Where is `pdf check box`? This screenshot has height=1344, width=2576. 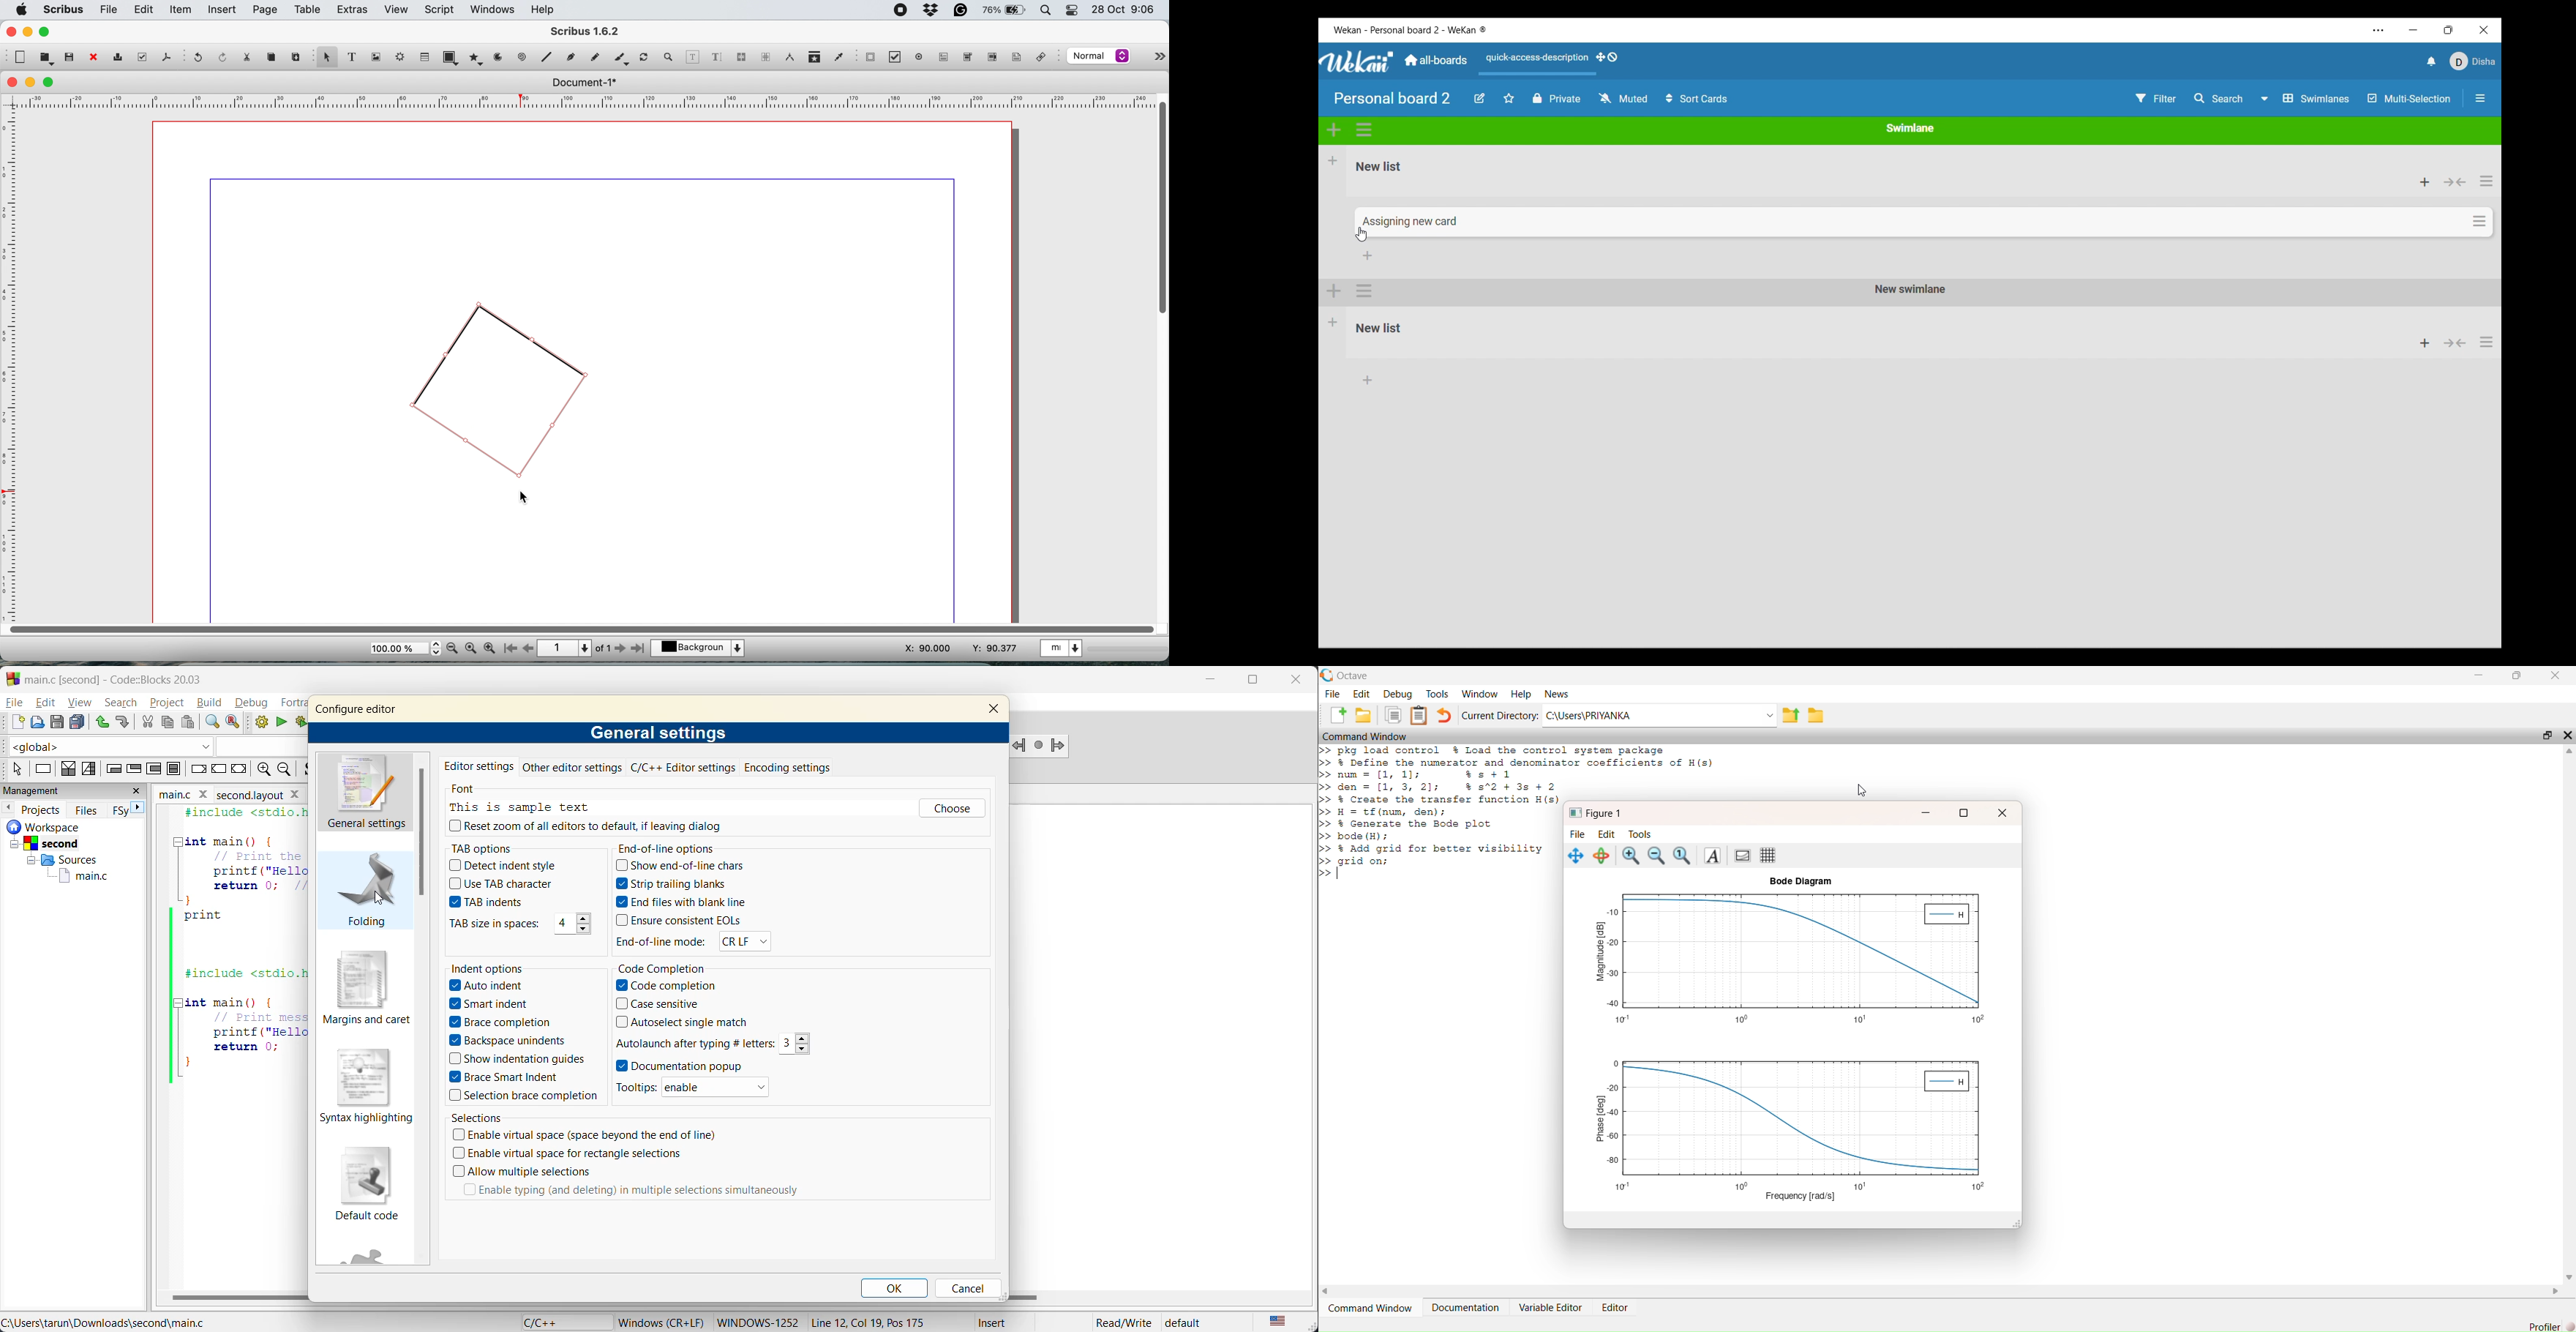 pdf check box is located at coordinates (894, 57).